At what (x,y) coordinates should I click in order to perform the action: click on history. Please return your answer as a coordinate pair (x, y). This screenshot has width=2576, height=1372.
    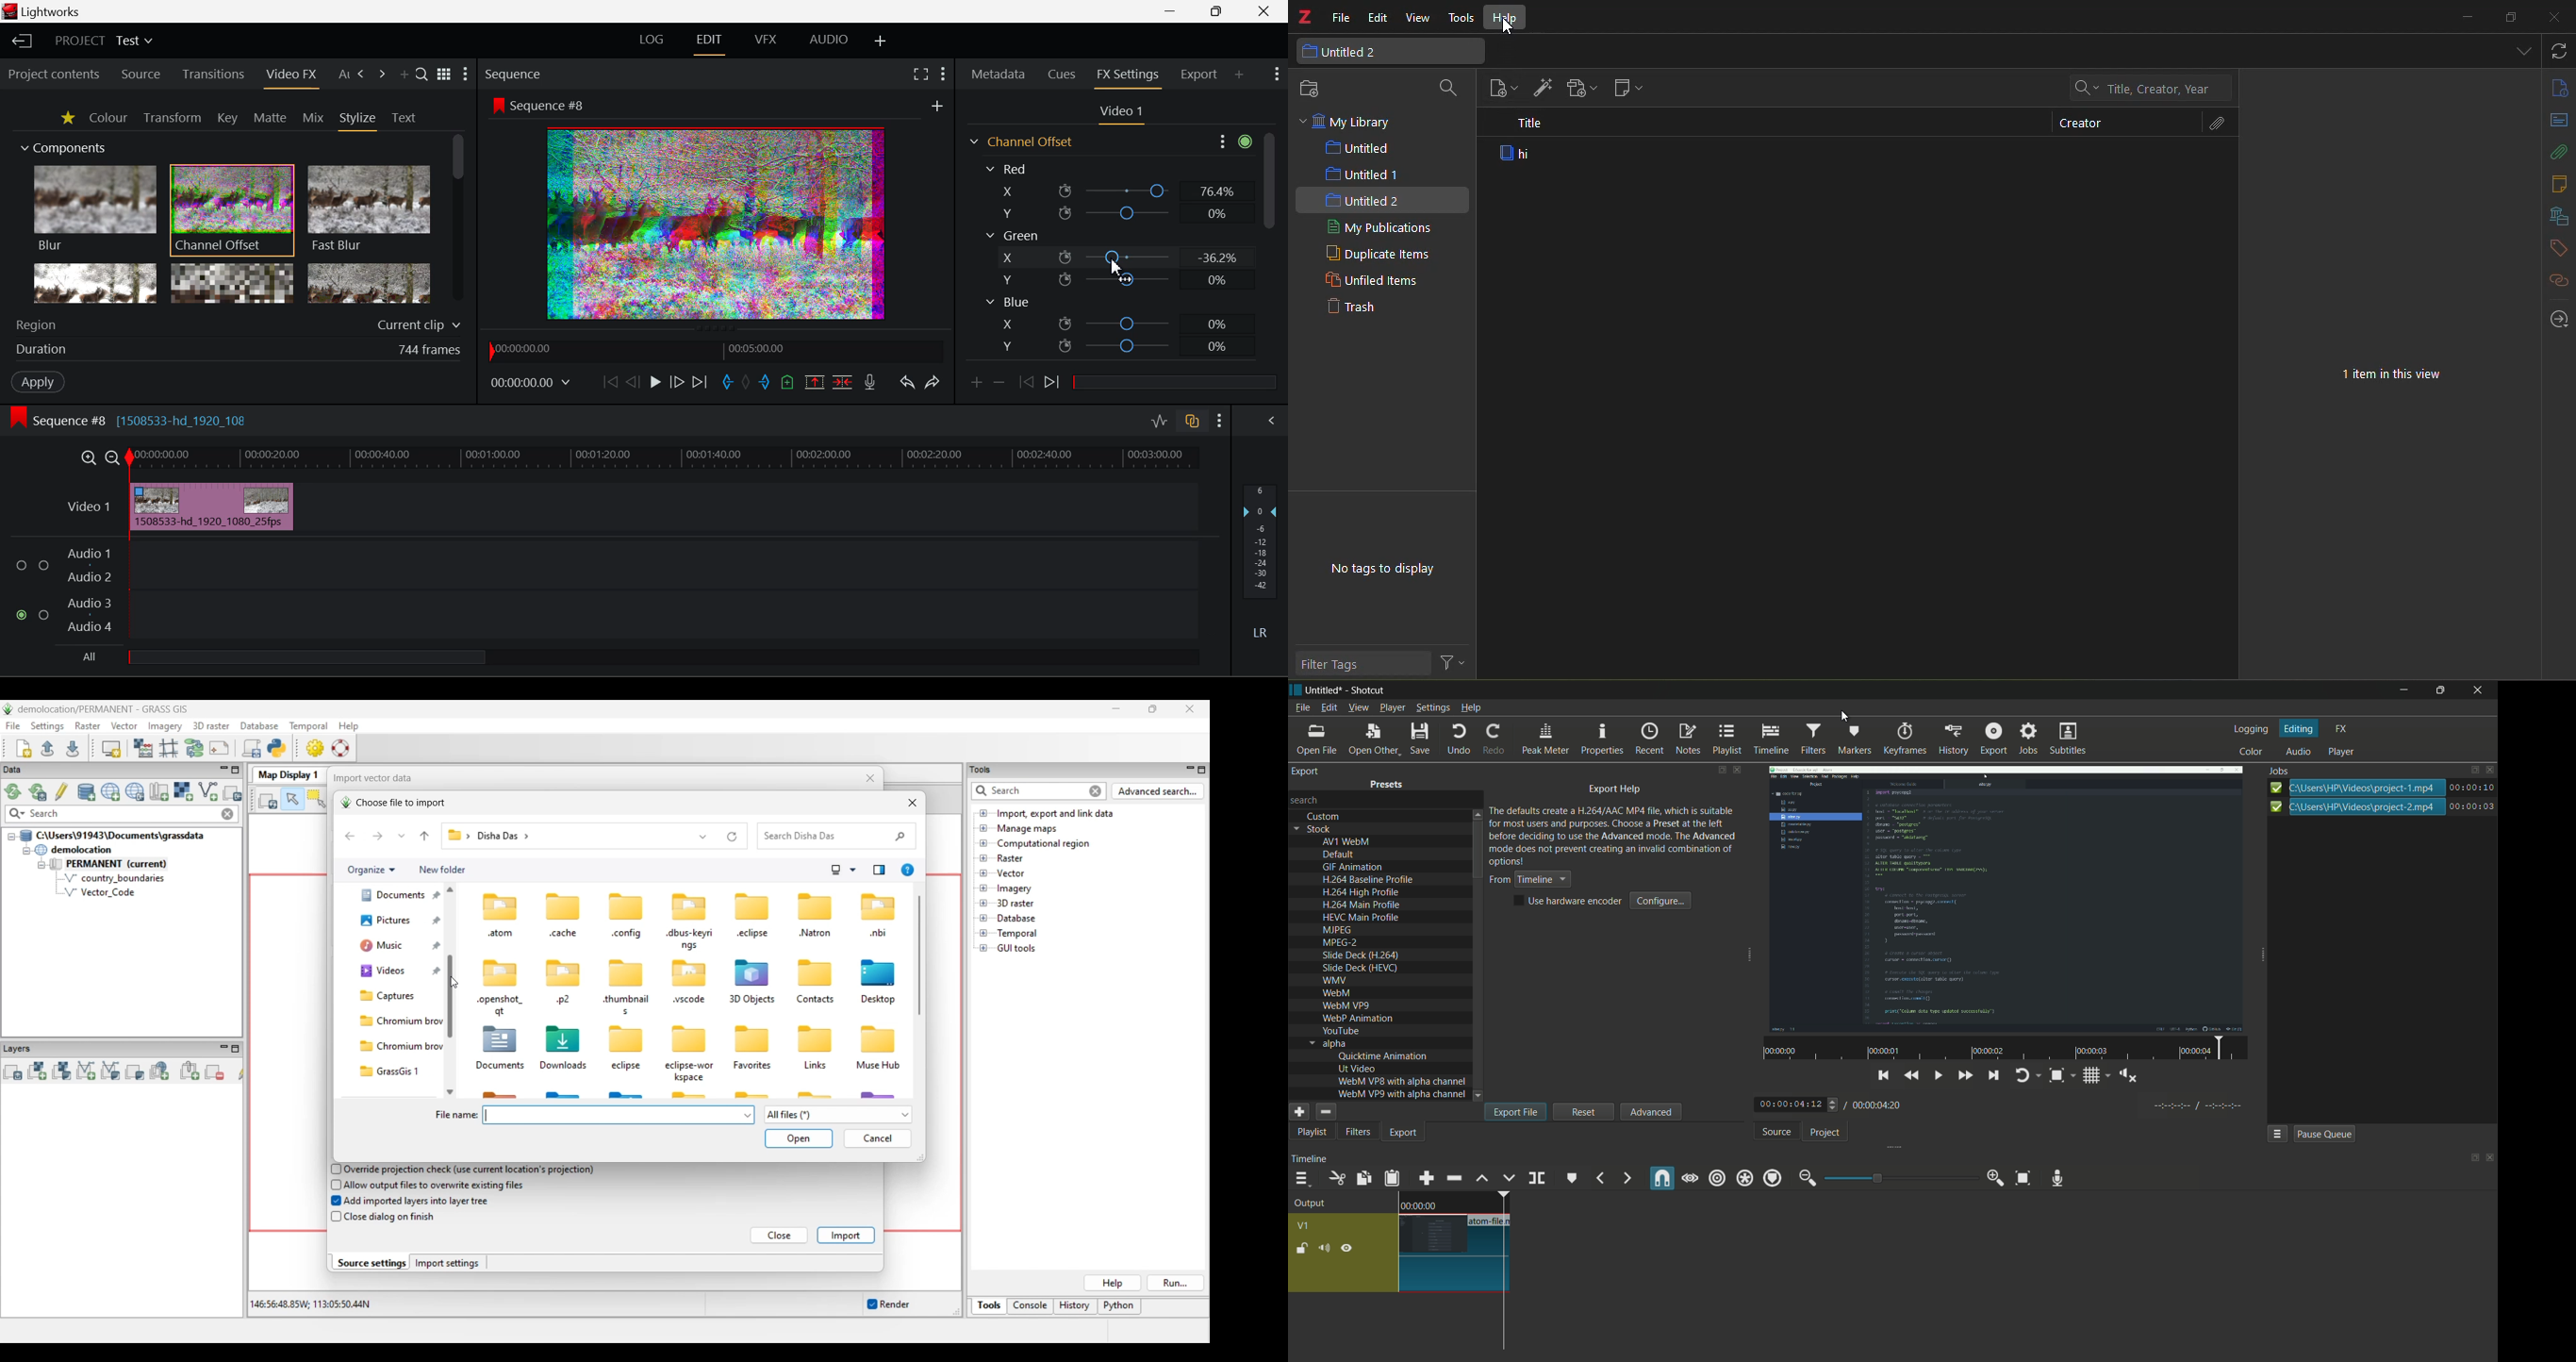
    Looking at the image, I should click on (1956, 740).